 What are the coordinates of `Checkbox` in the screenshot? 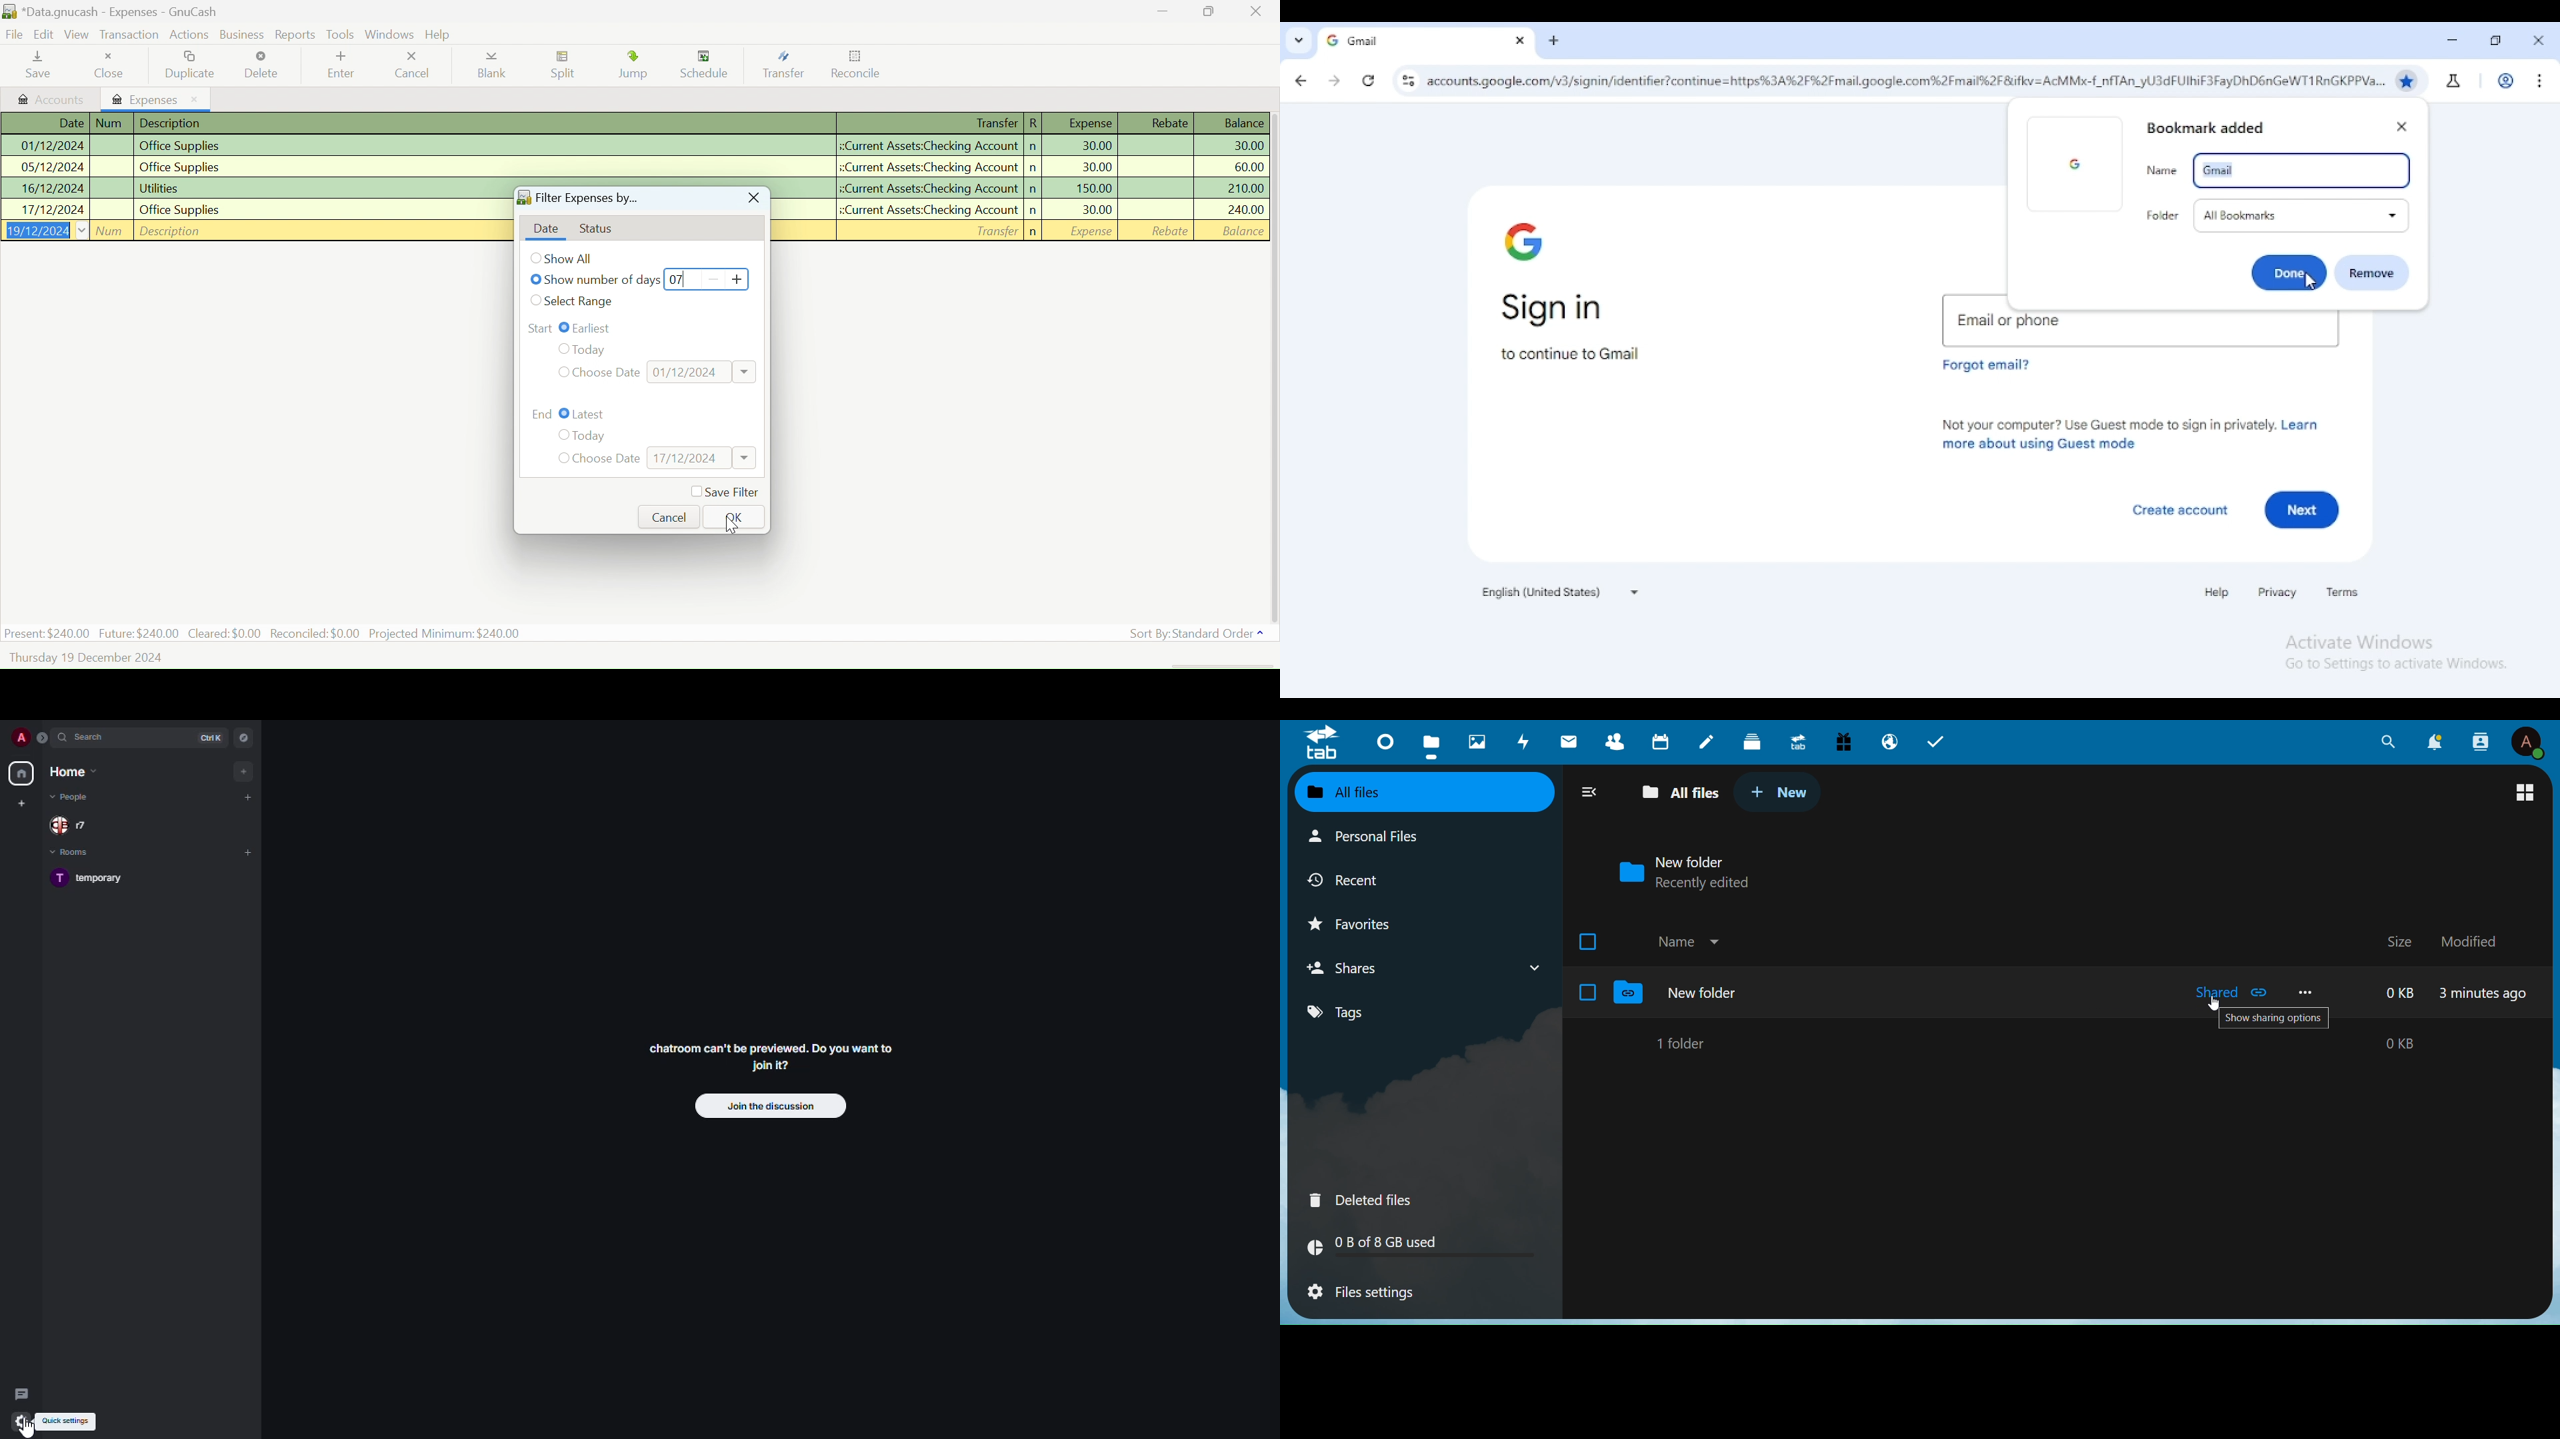 It's located at (536, 279).